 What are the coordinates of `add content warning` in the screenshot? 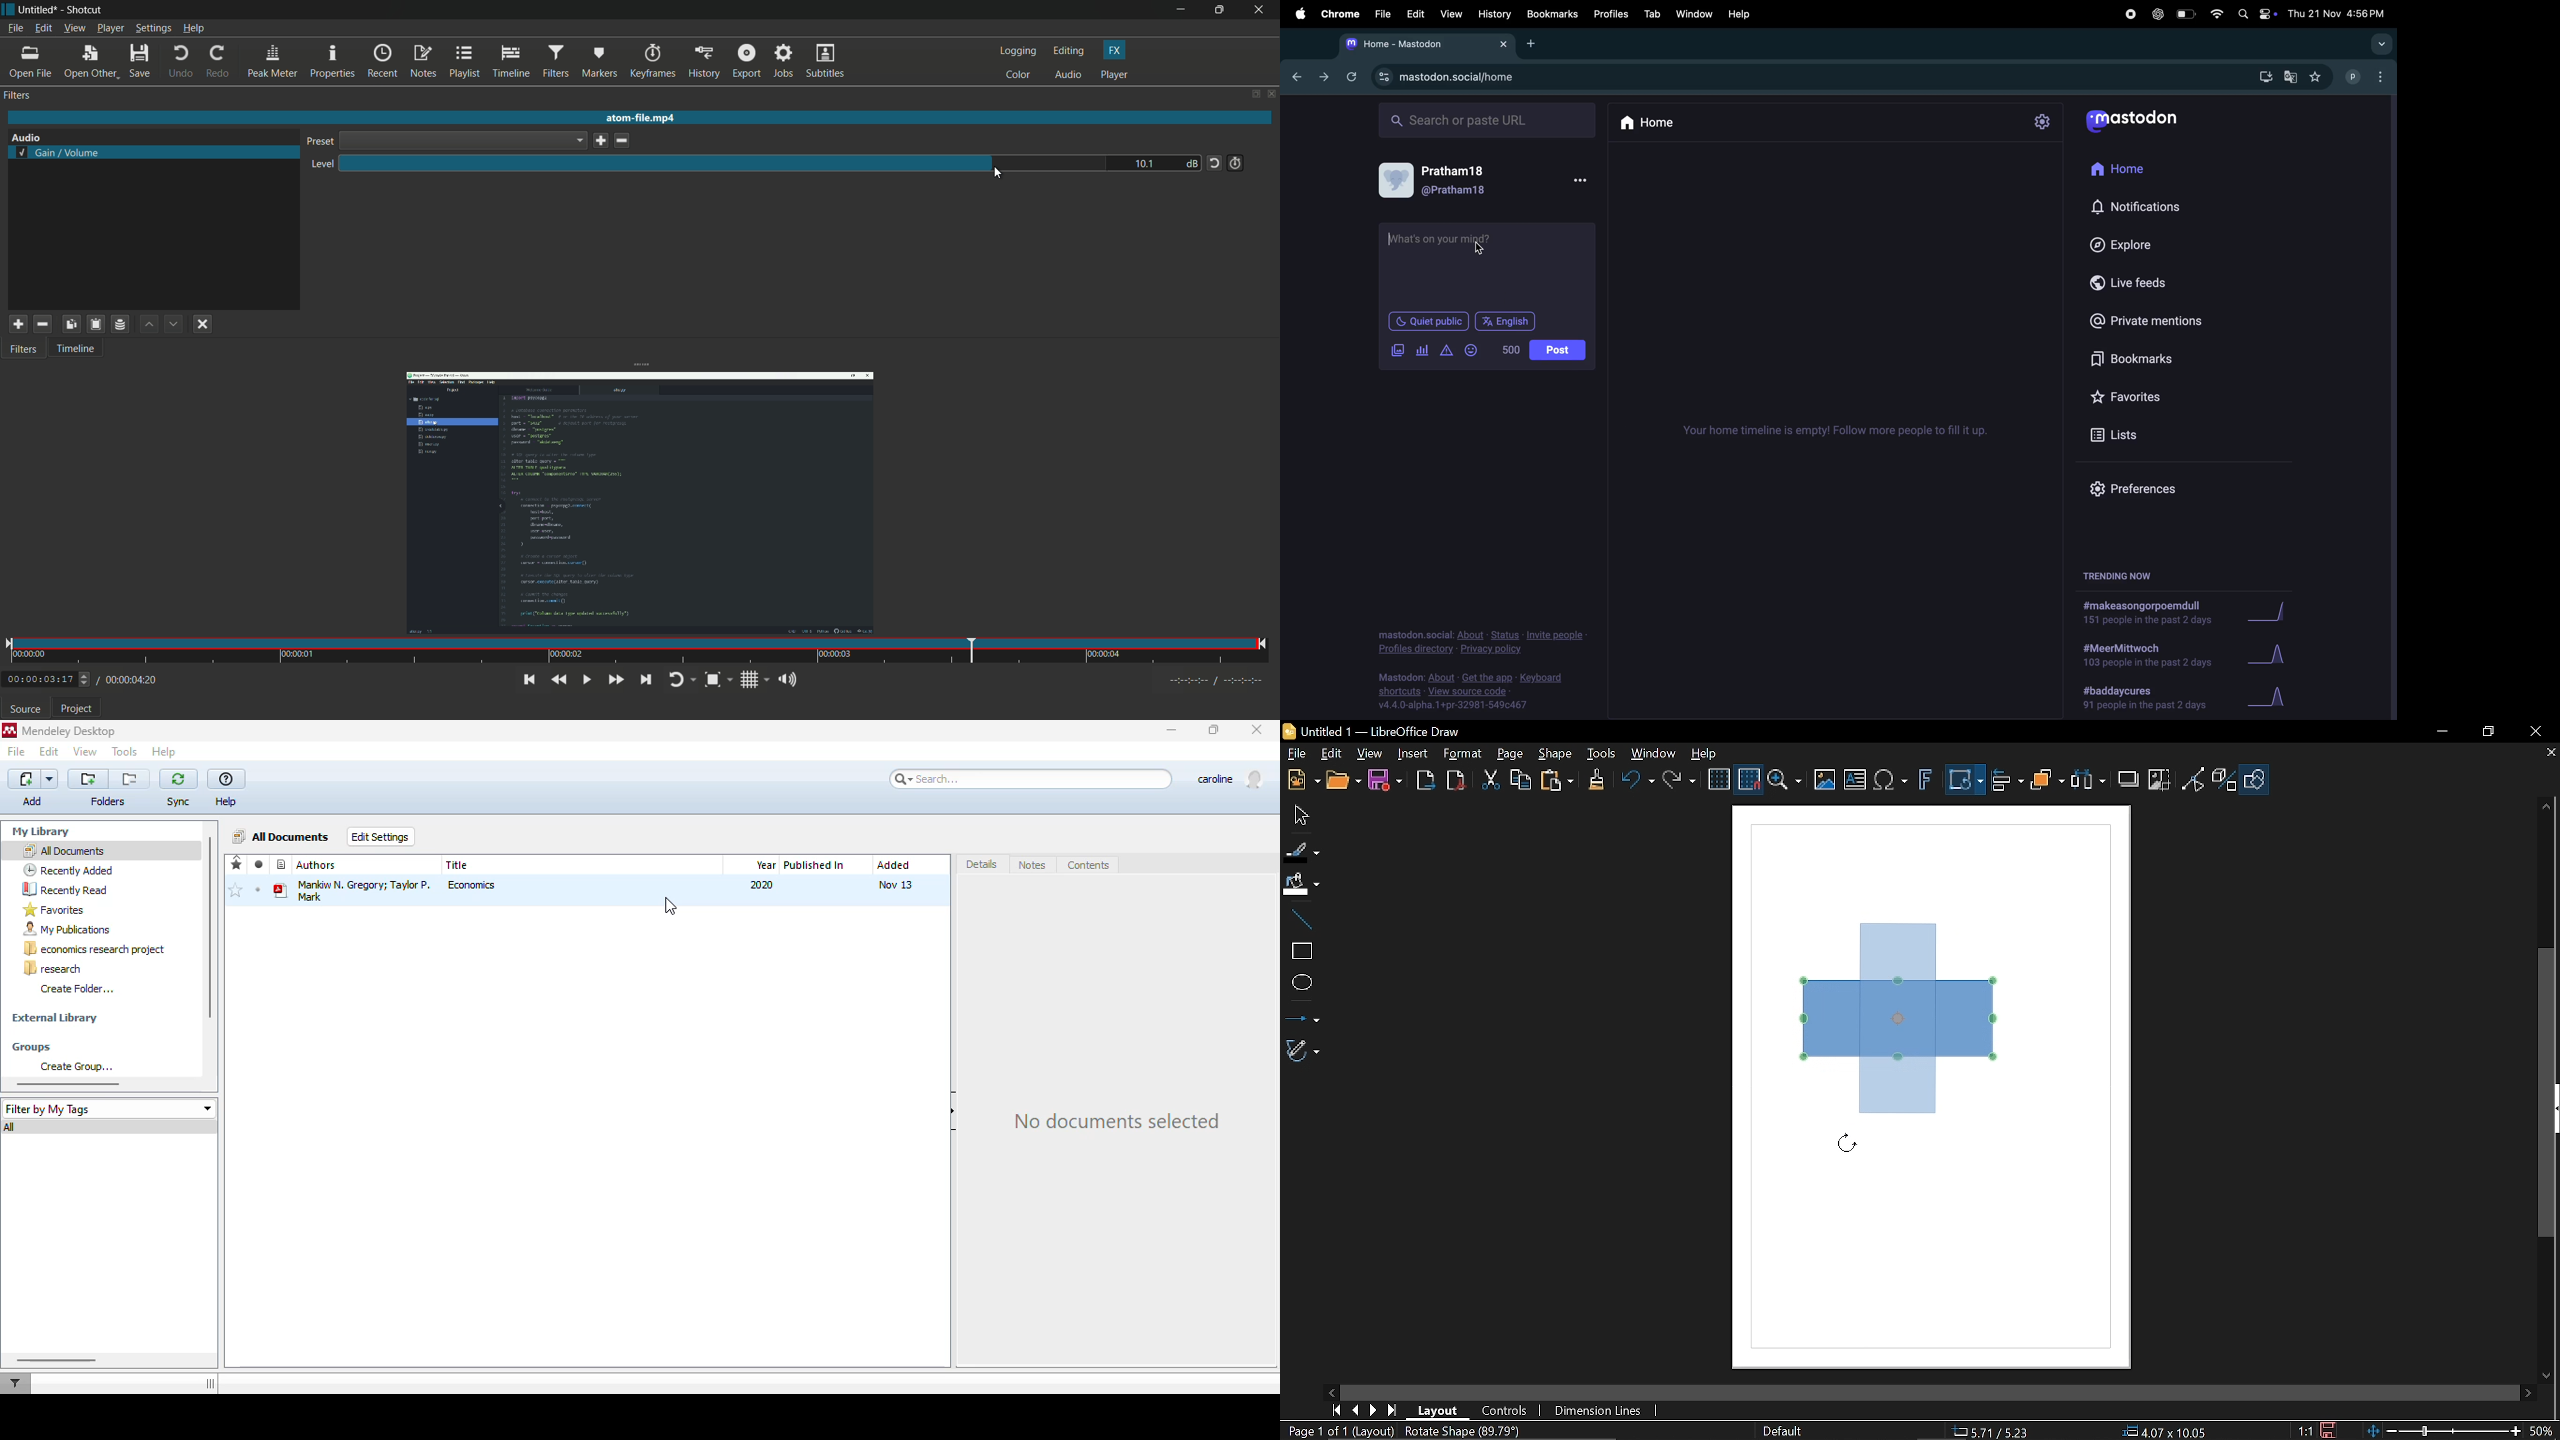 It's located at (1447, 352).